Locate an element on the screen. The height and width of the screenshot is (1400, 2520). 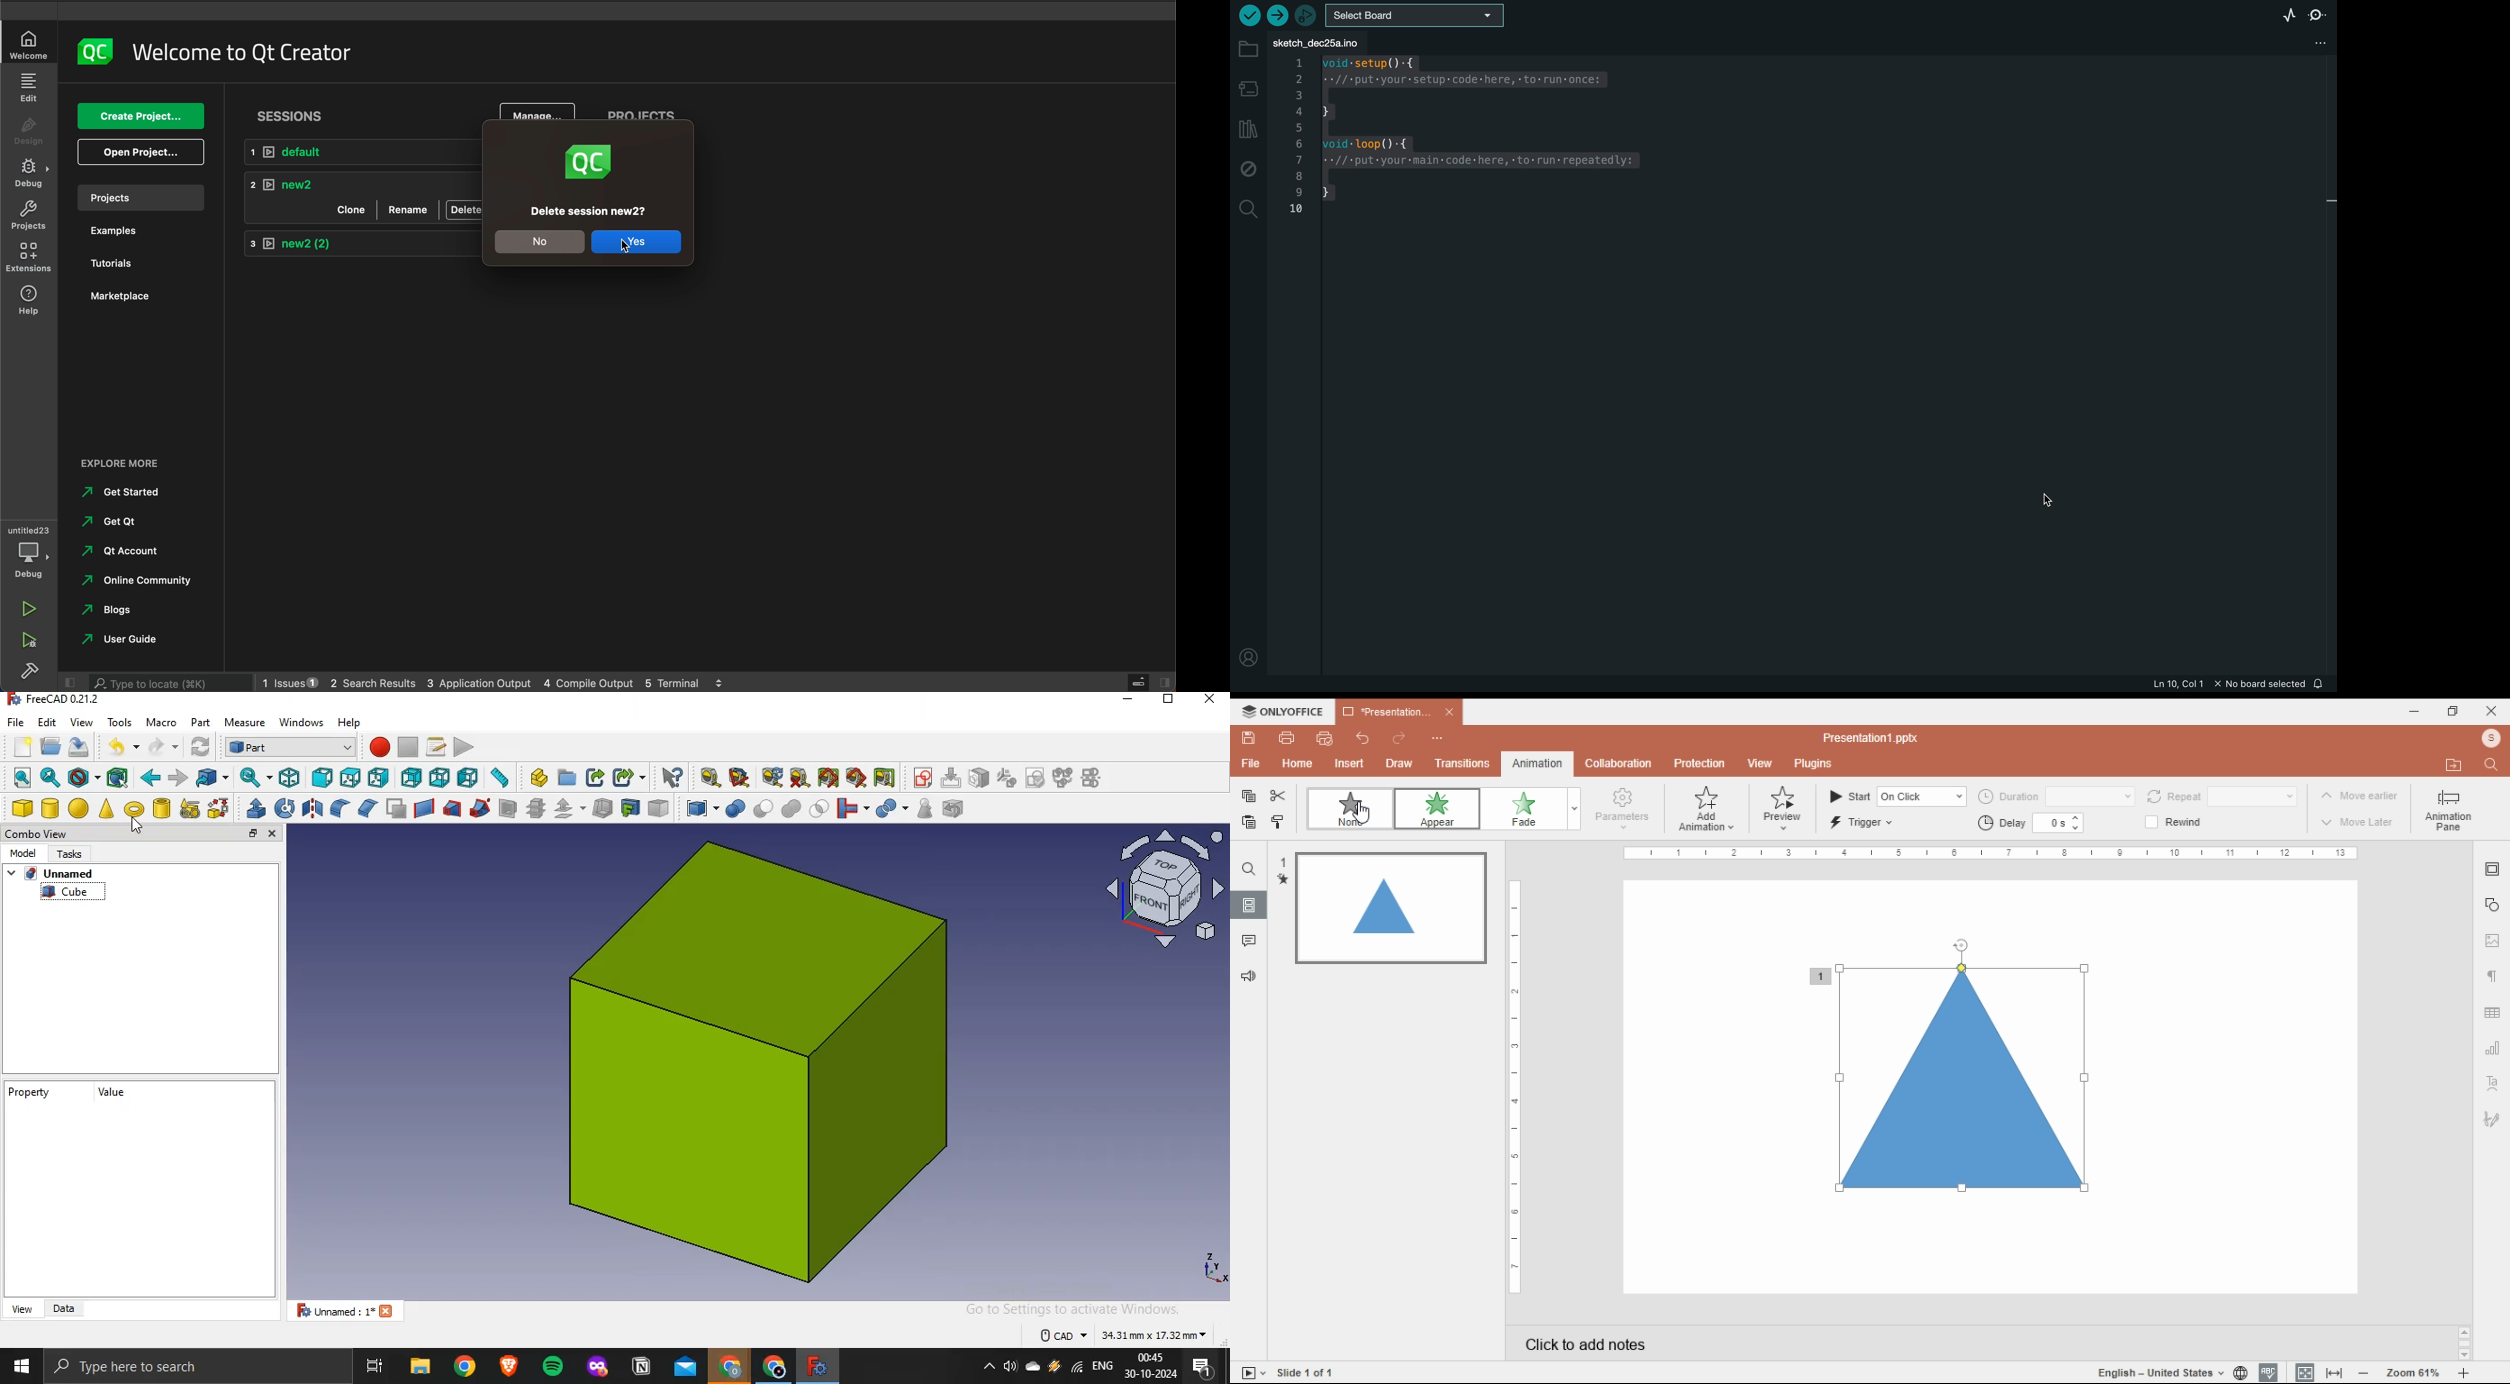
restore is located at coordinates (2455, 710).